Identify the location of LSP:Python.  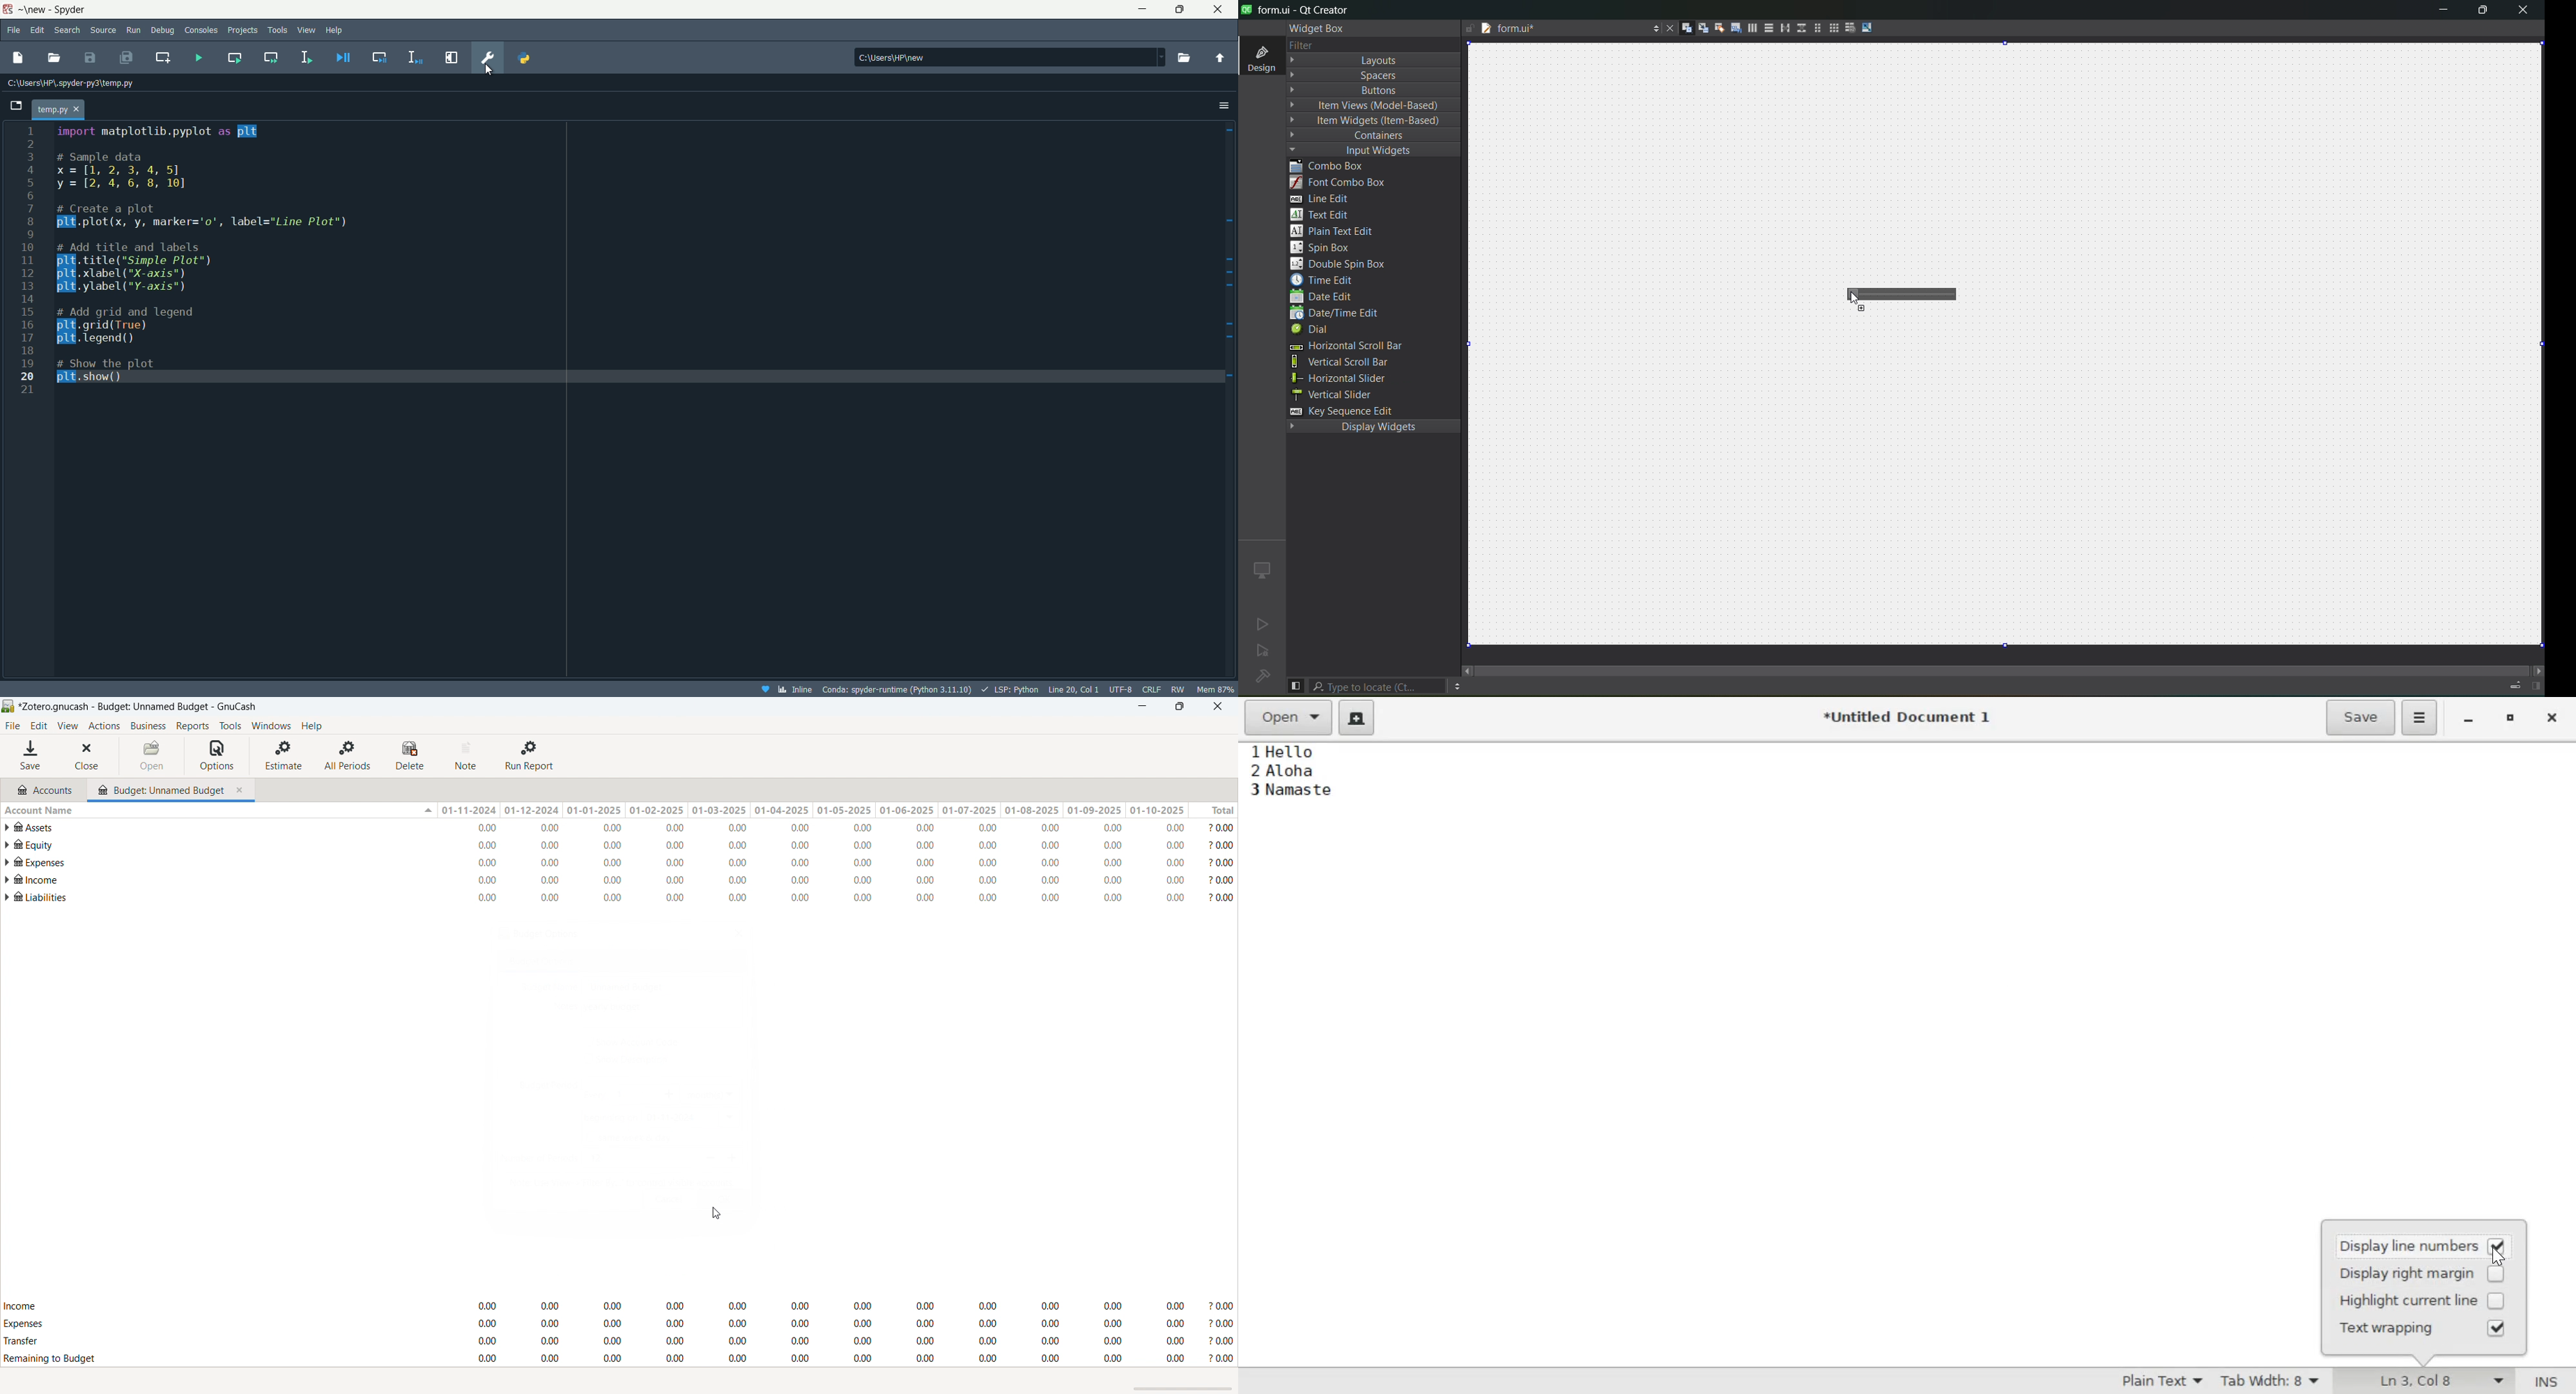
(1010, 689).